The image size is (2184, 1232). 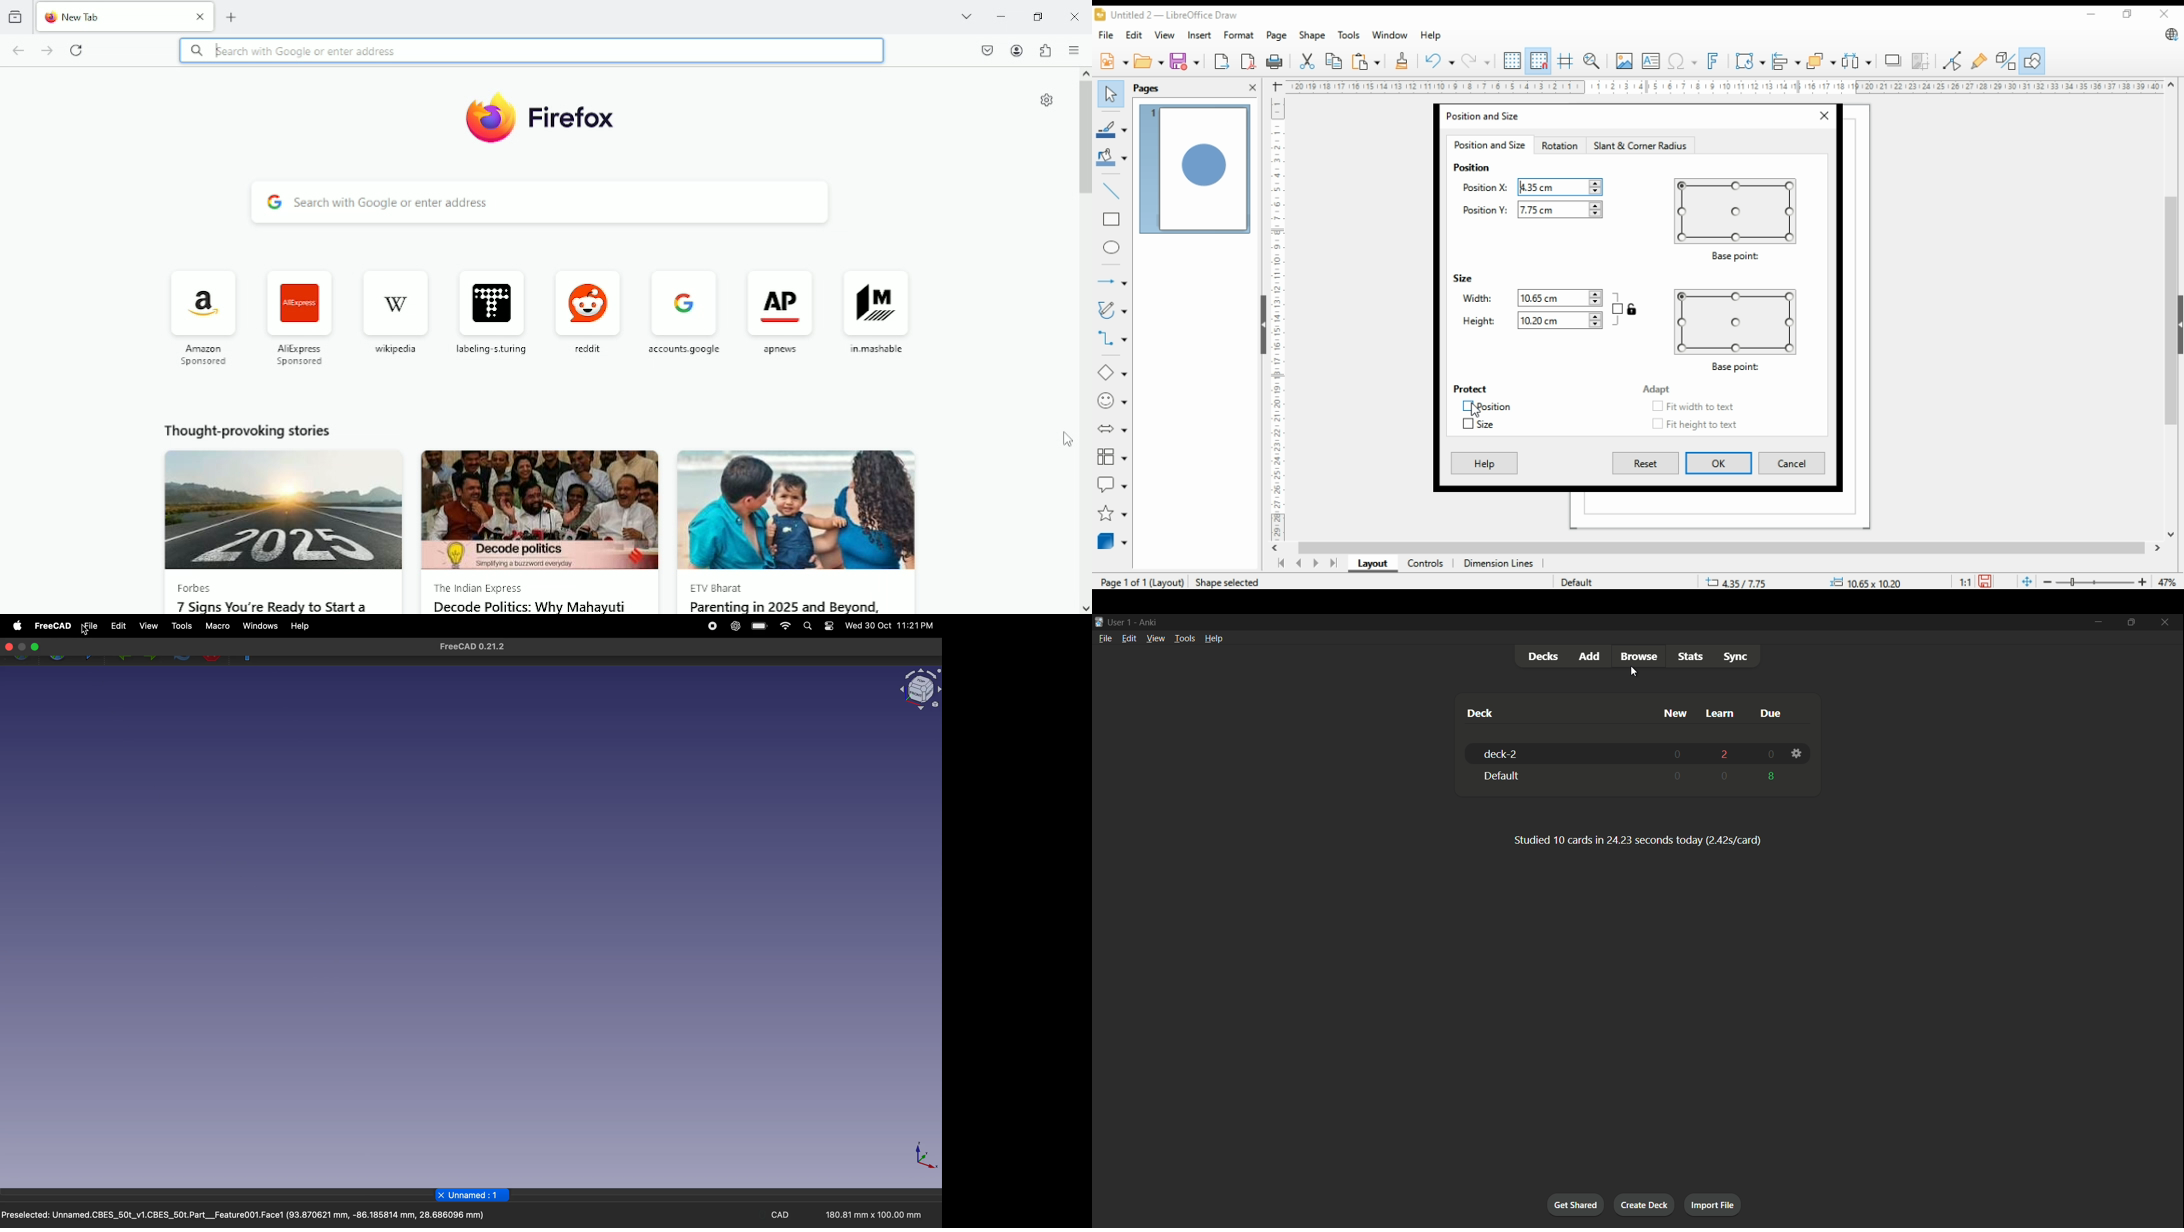 I want to click on Studied 10 cards in 24.23 seconds today (2.42s/card), so click(x=1637, y=839).